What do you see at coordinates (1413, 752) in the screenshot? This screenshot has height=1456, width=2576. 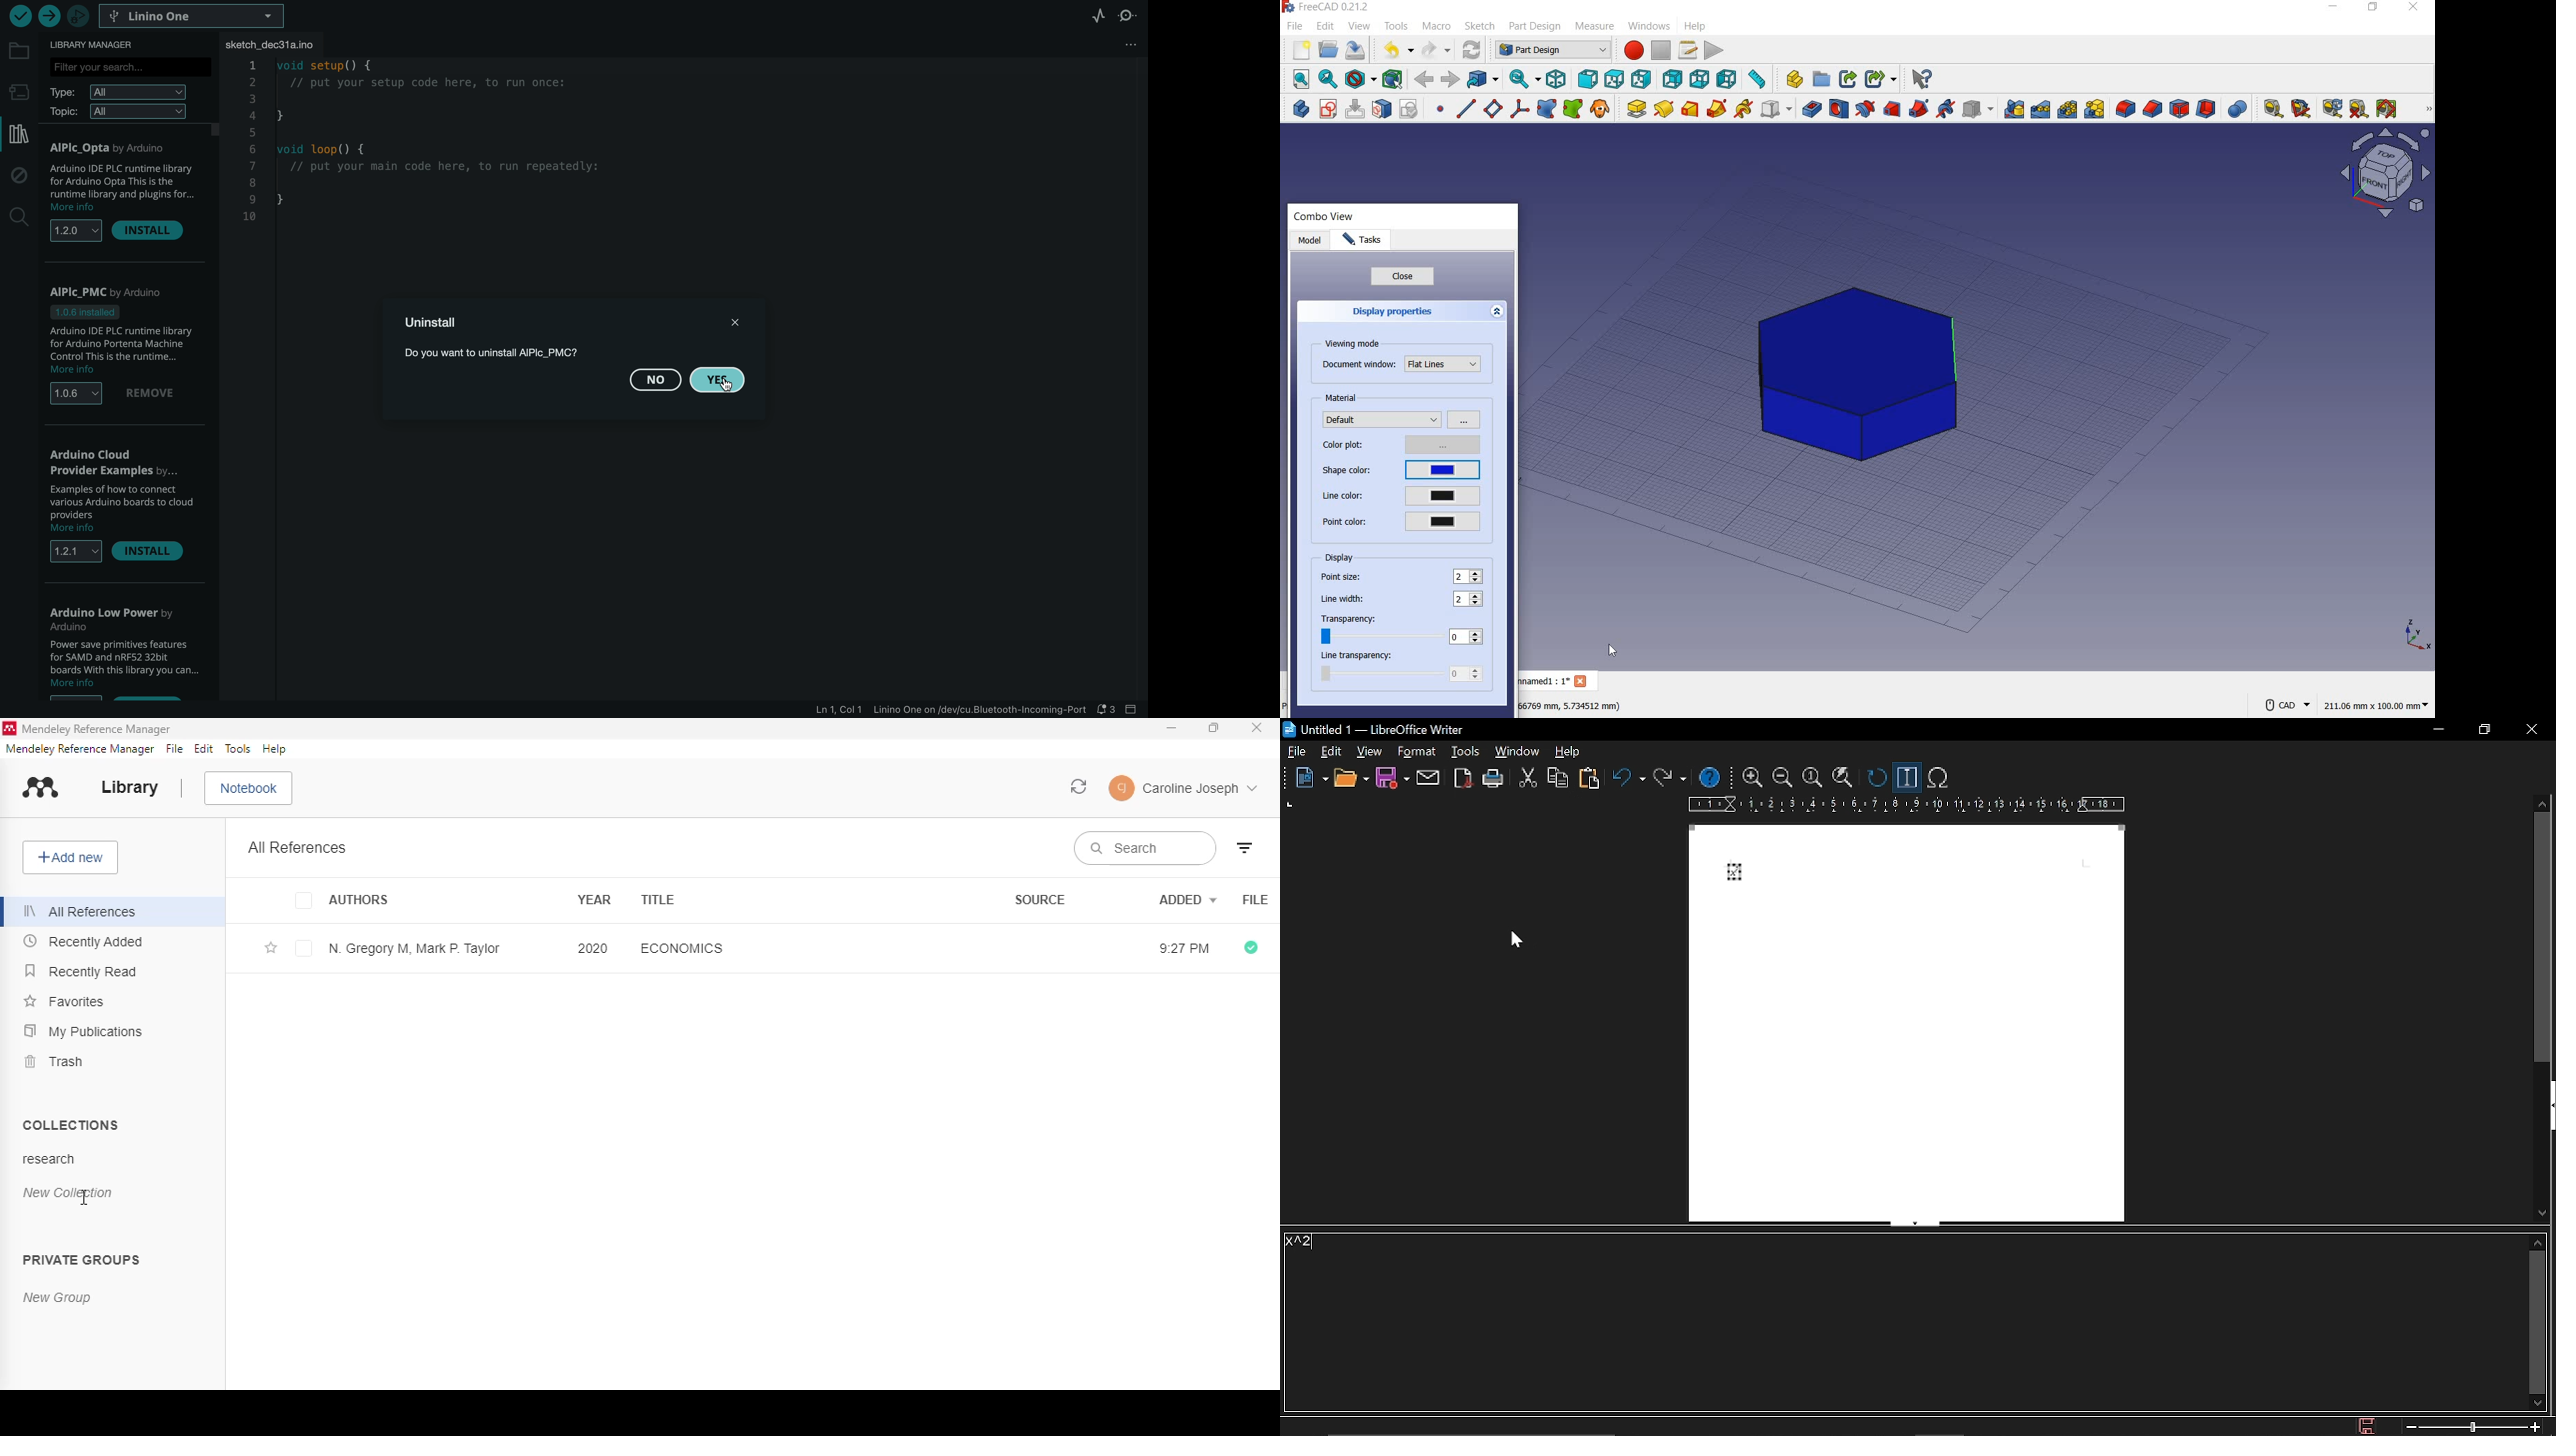 I see `insert` at bounding box center [1413, 752].